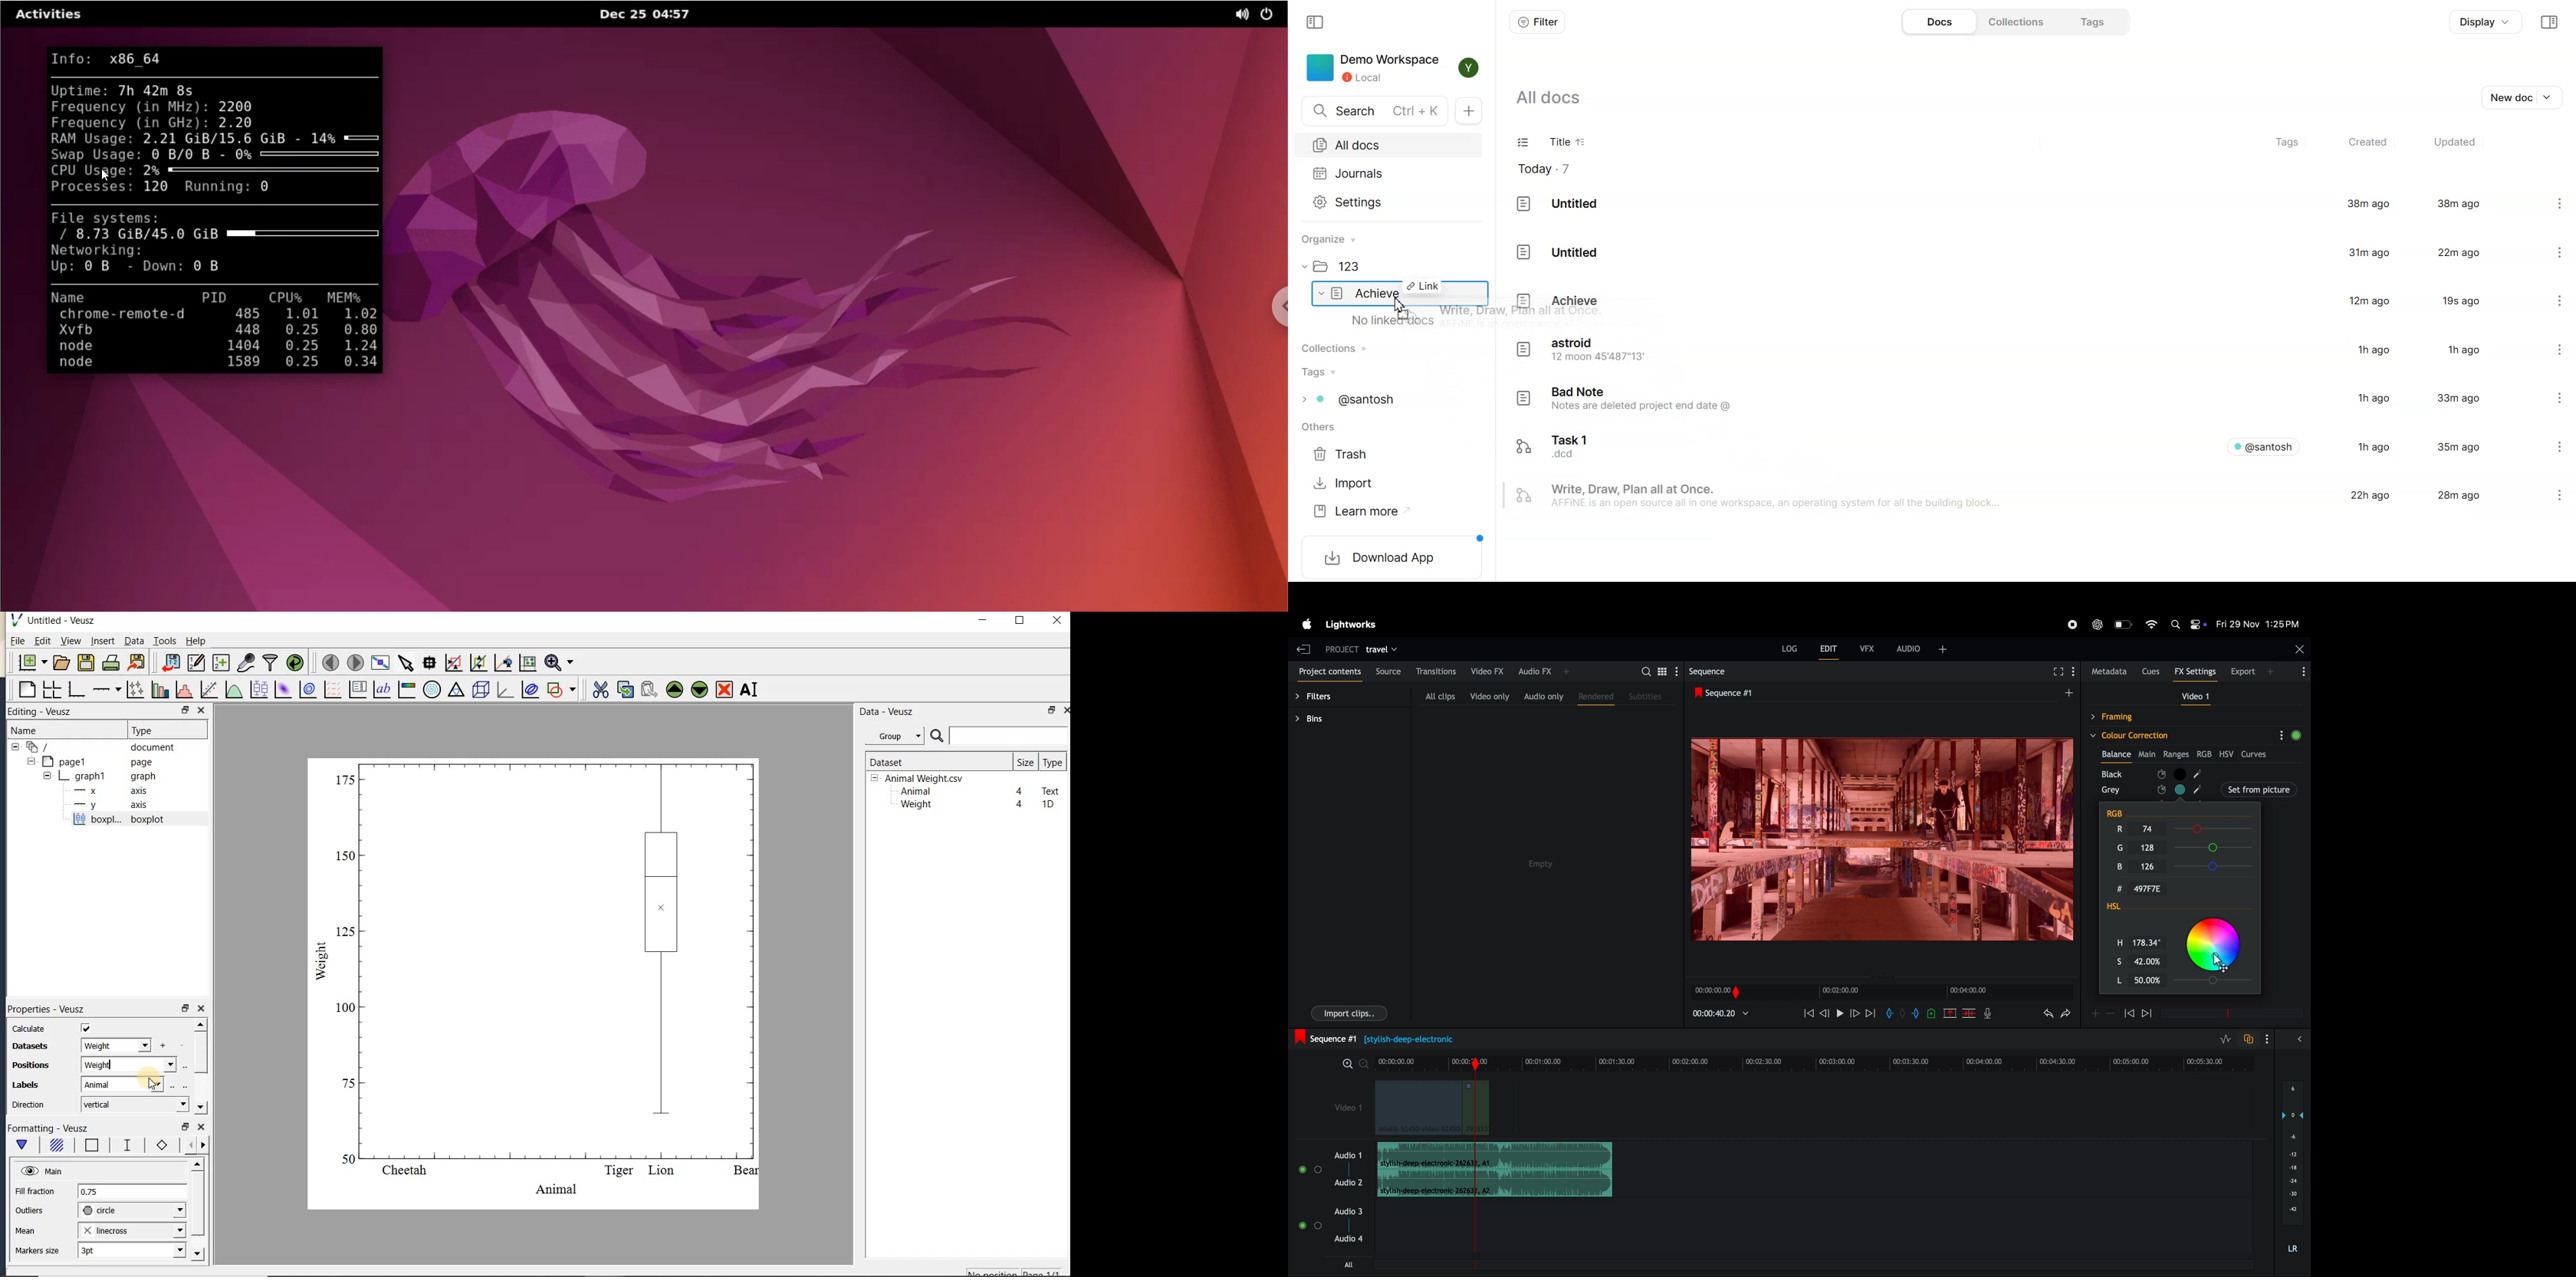  I want to click on box border, so click(89, 1146).